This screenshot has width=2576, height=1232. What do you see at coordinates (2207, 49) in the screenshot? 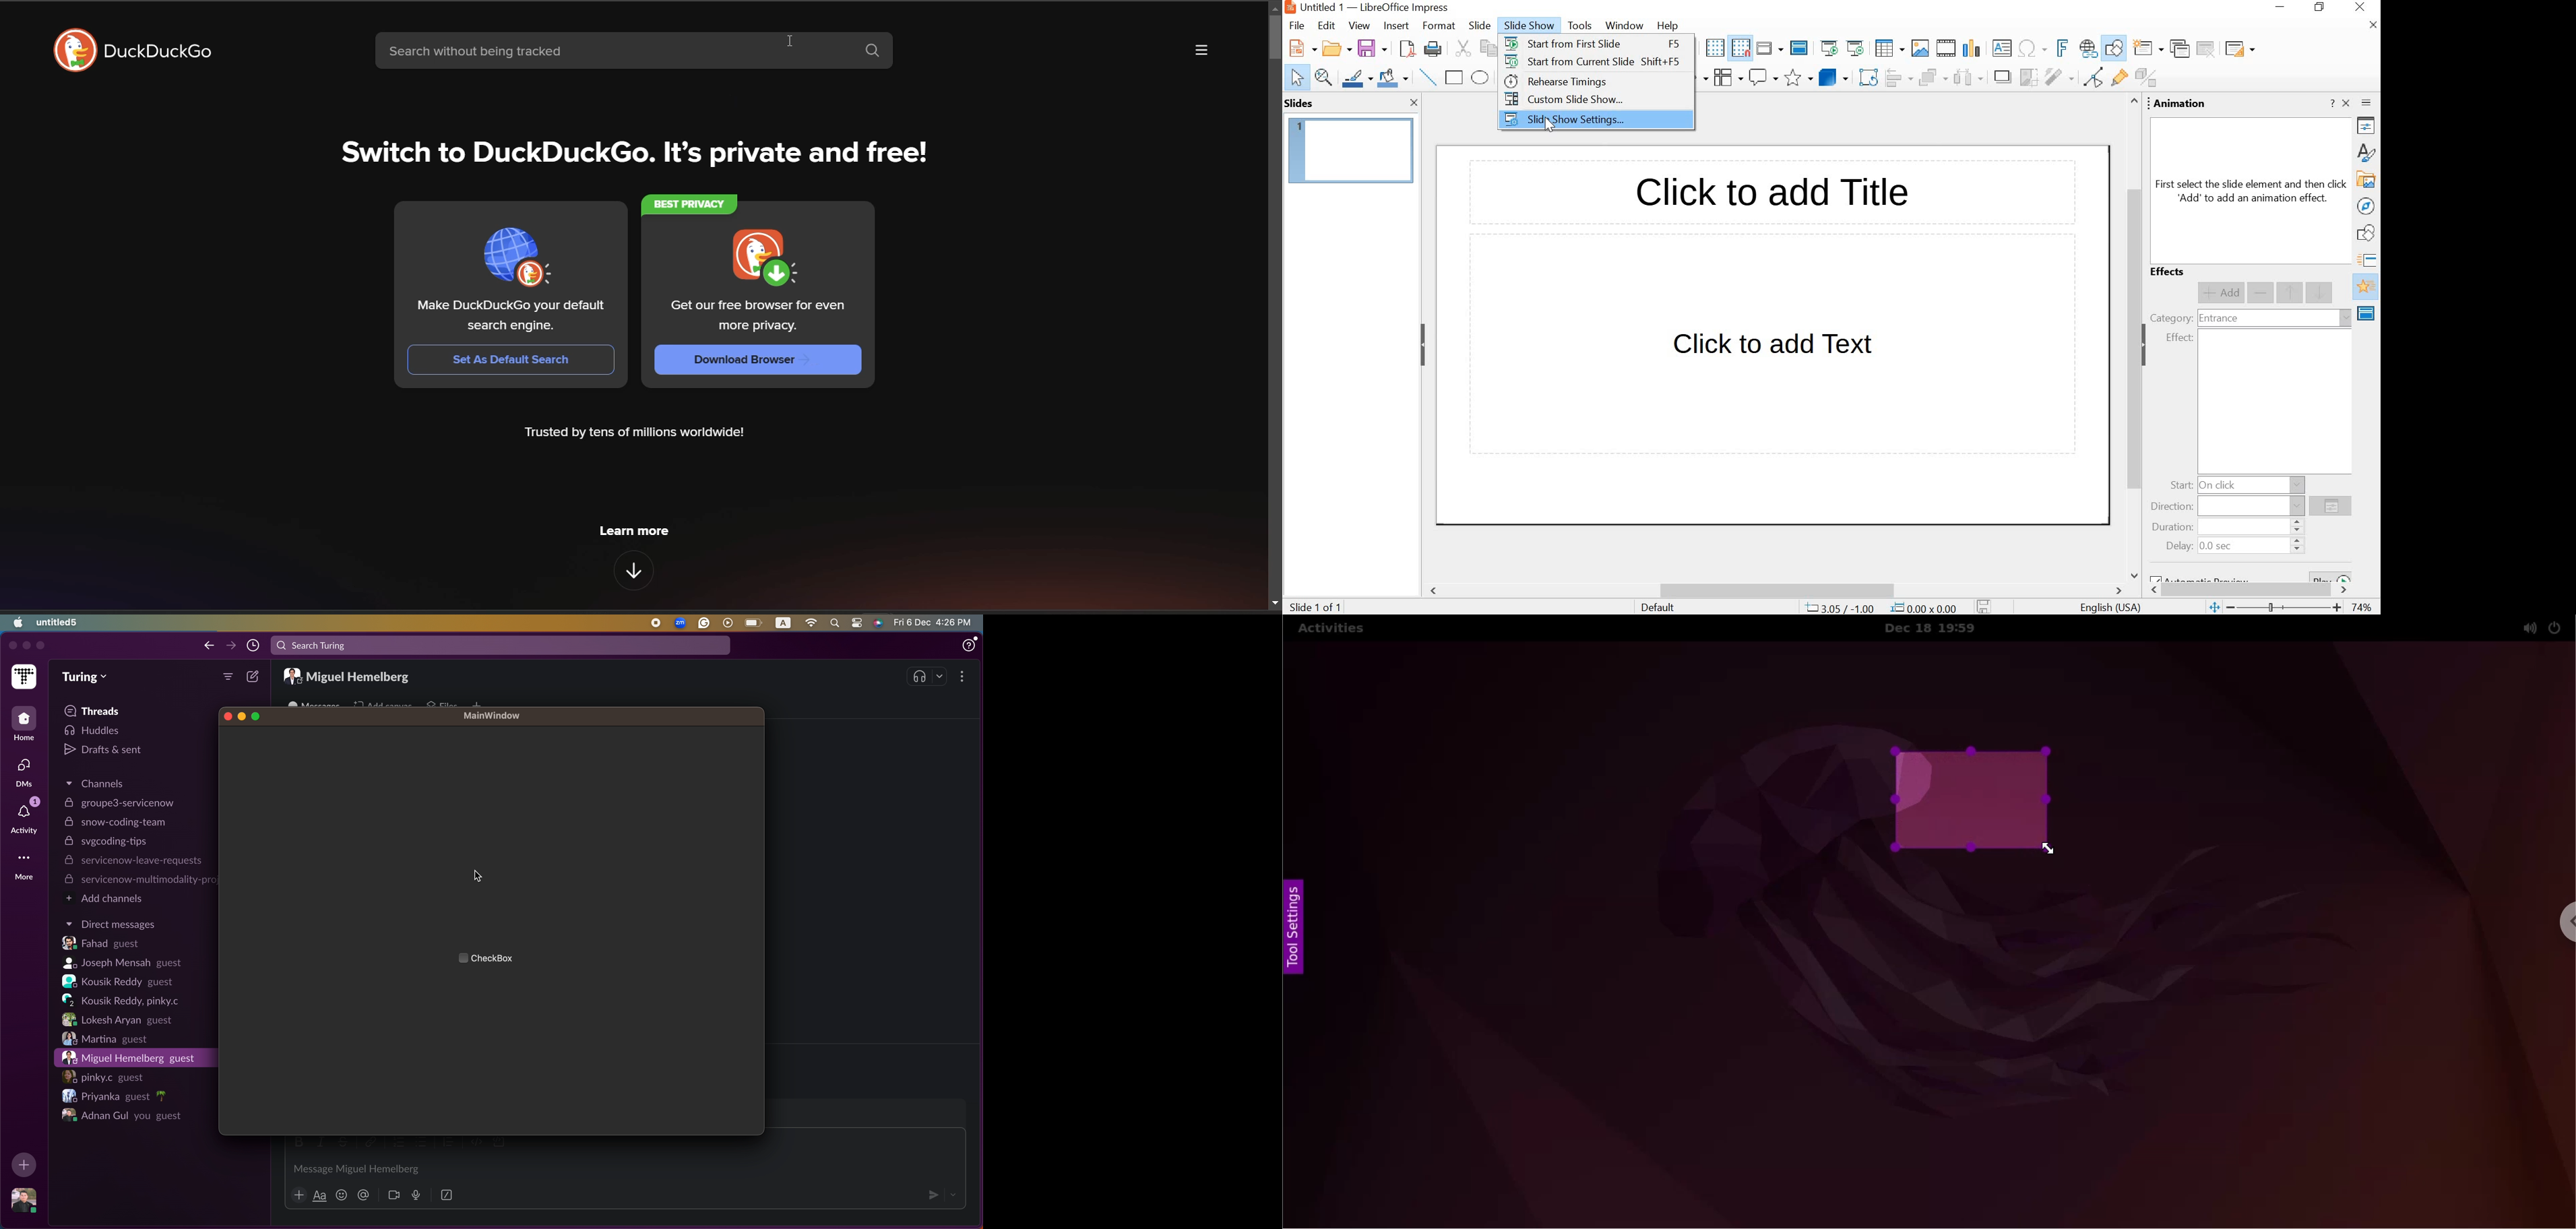
I see `delete slide` at bounding box center [2207, 49].